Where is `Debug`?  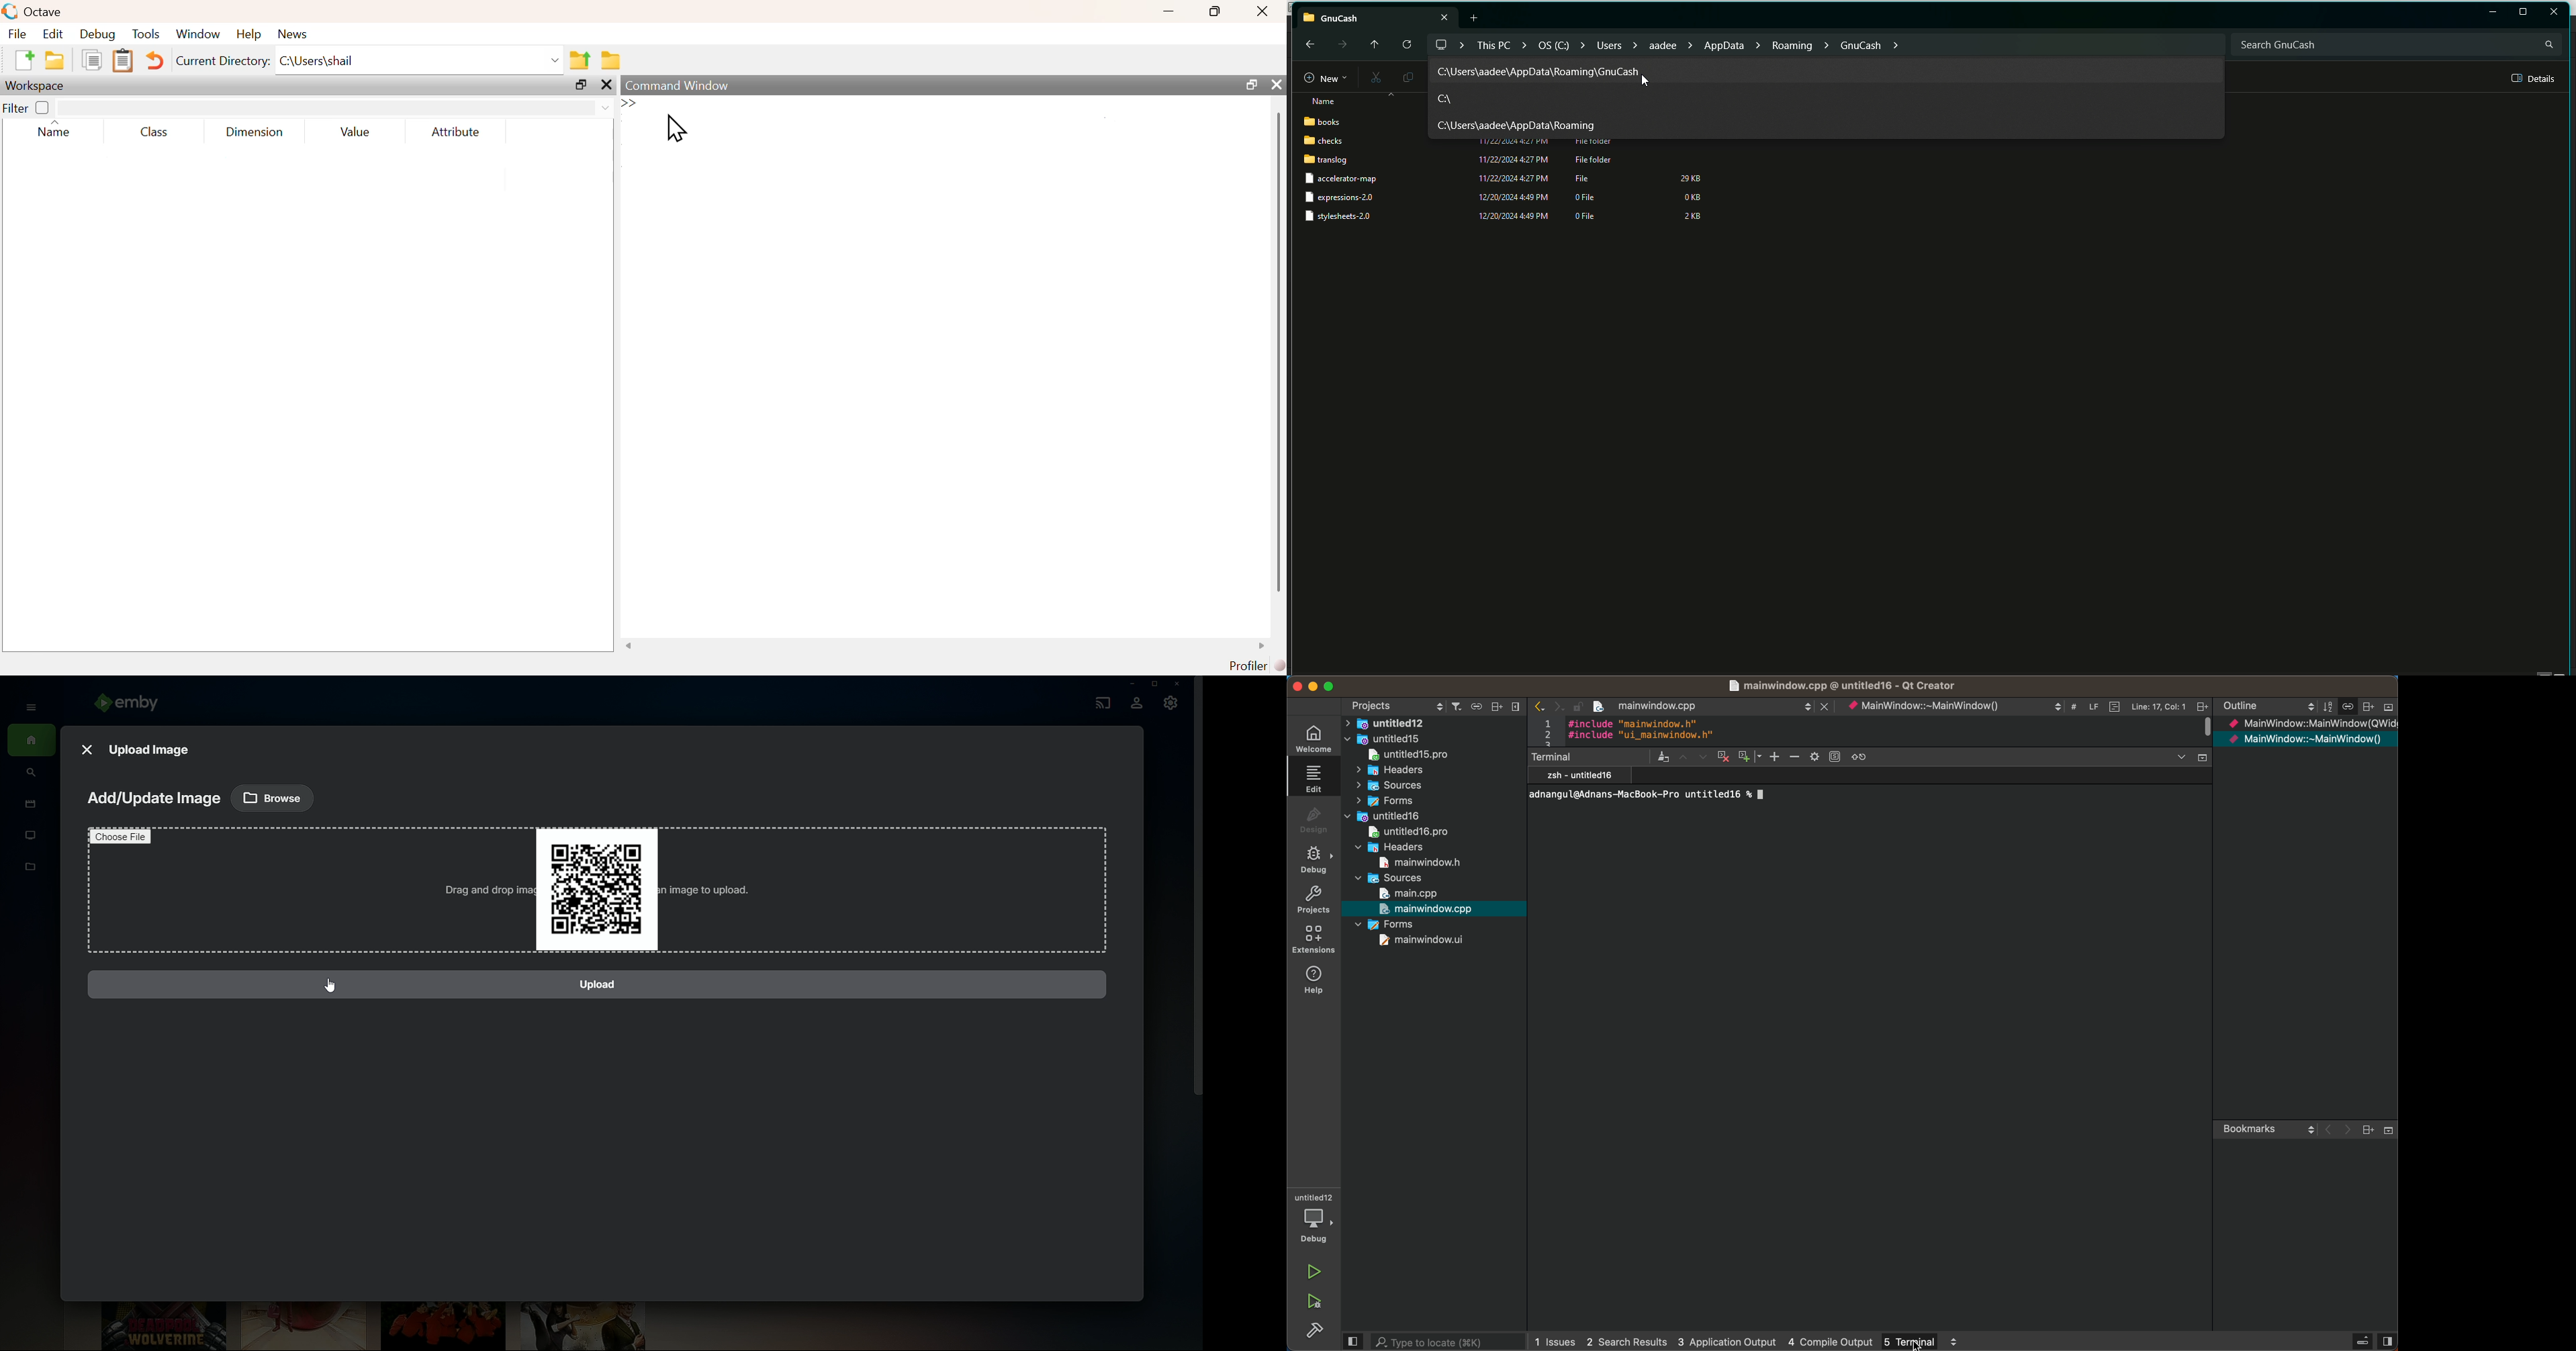 Debug is located at coordinates (99, 35).